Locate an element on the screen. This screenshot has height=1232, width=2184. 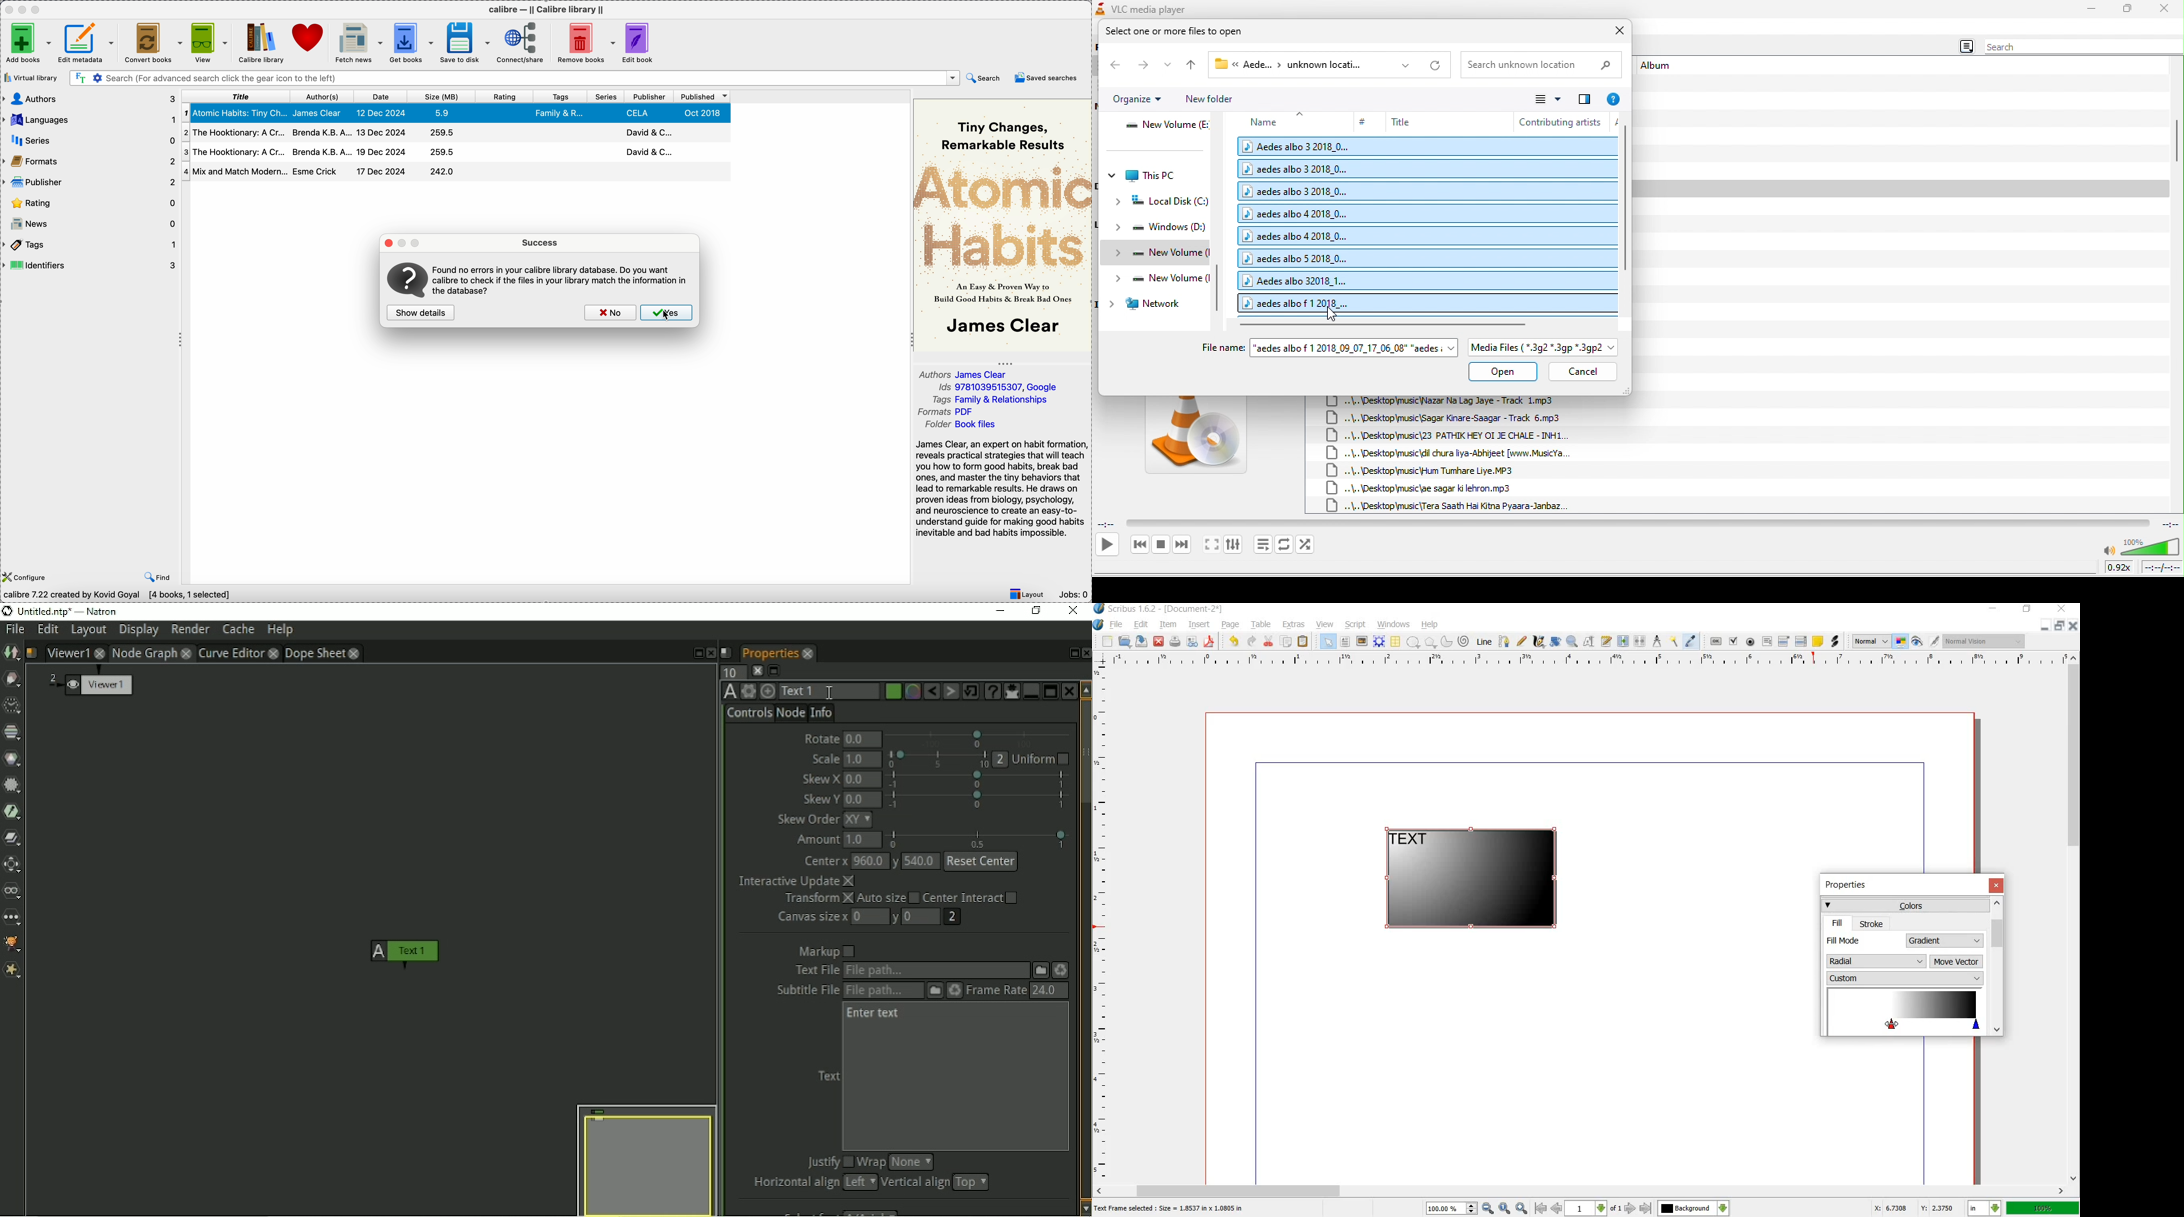
date is located at coordinates (379, 97).